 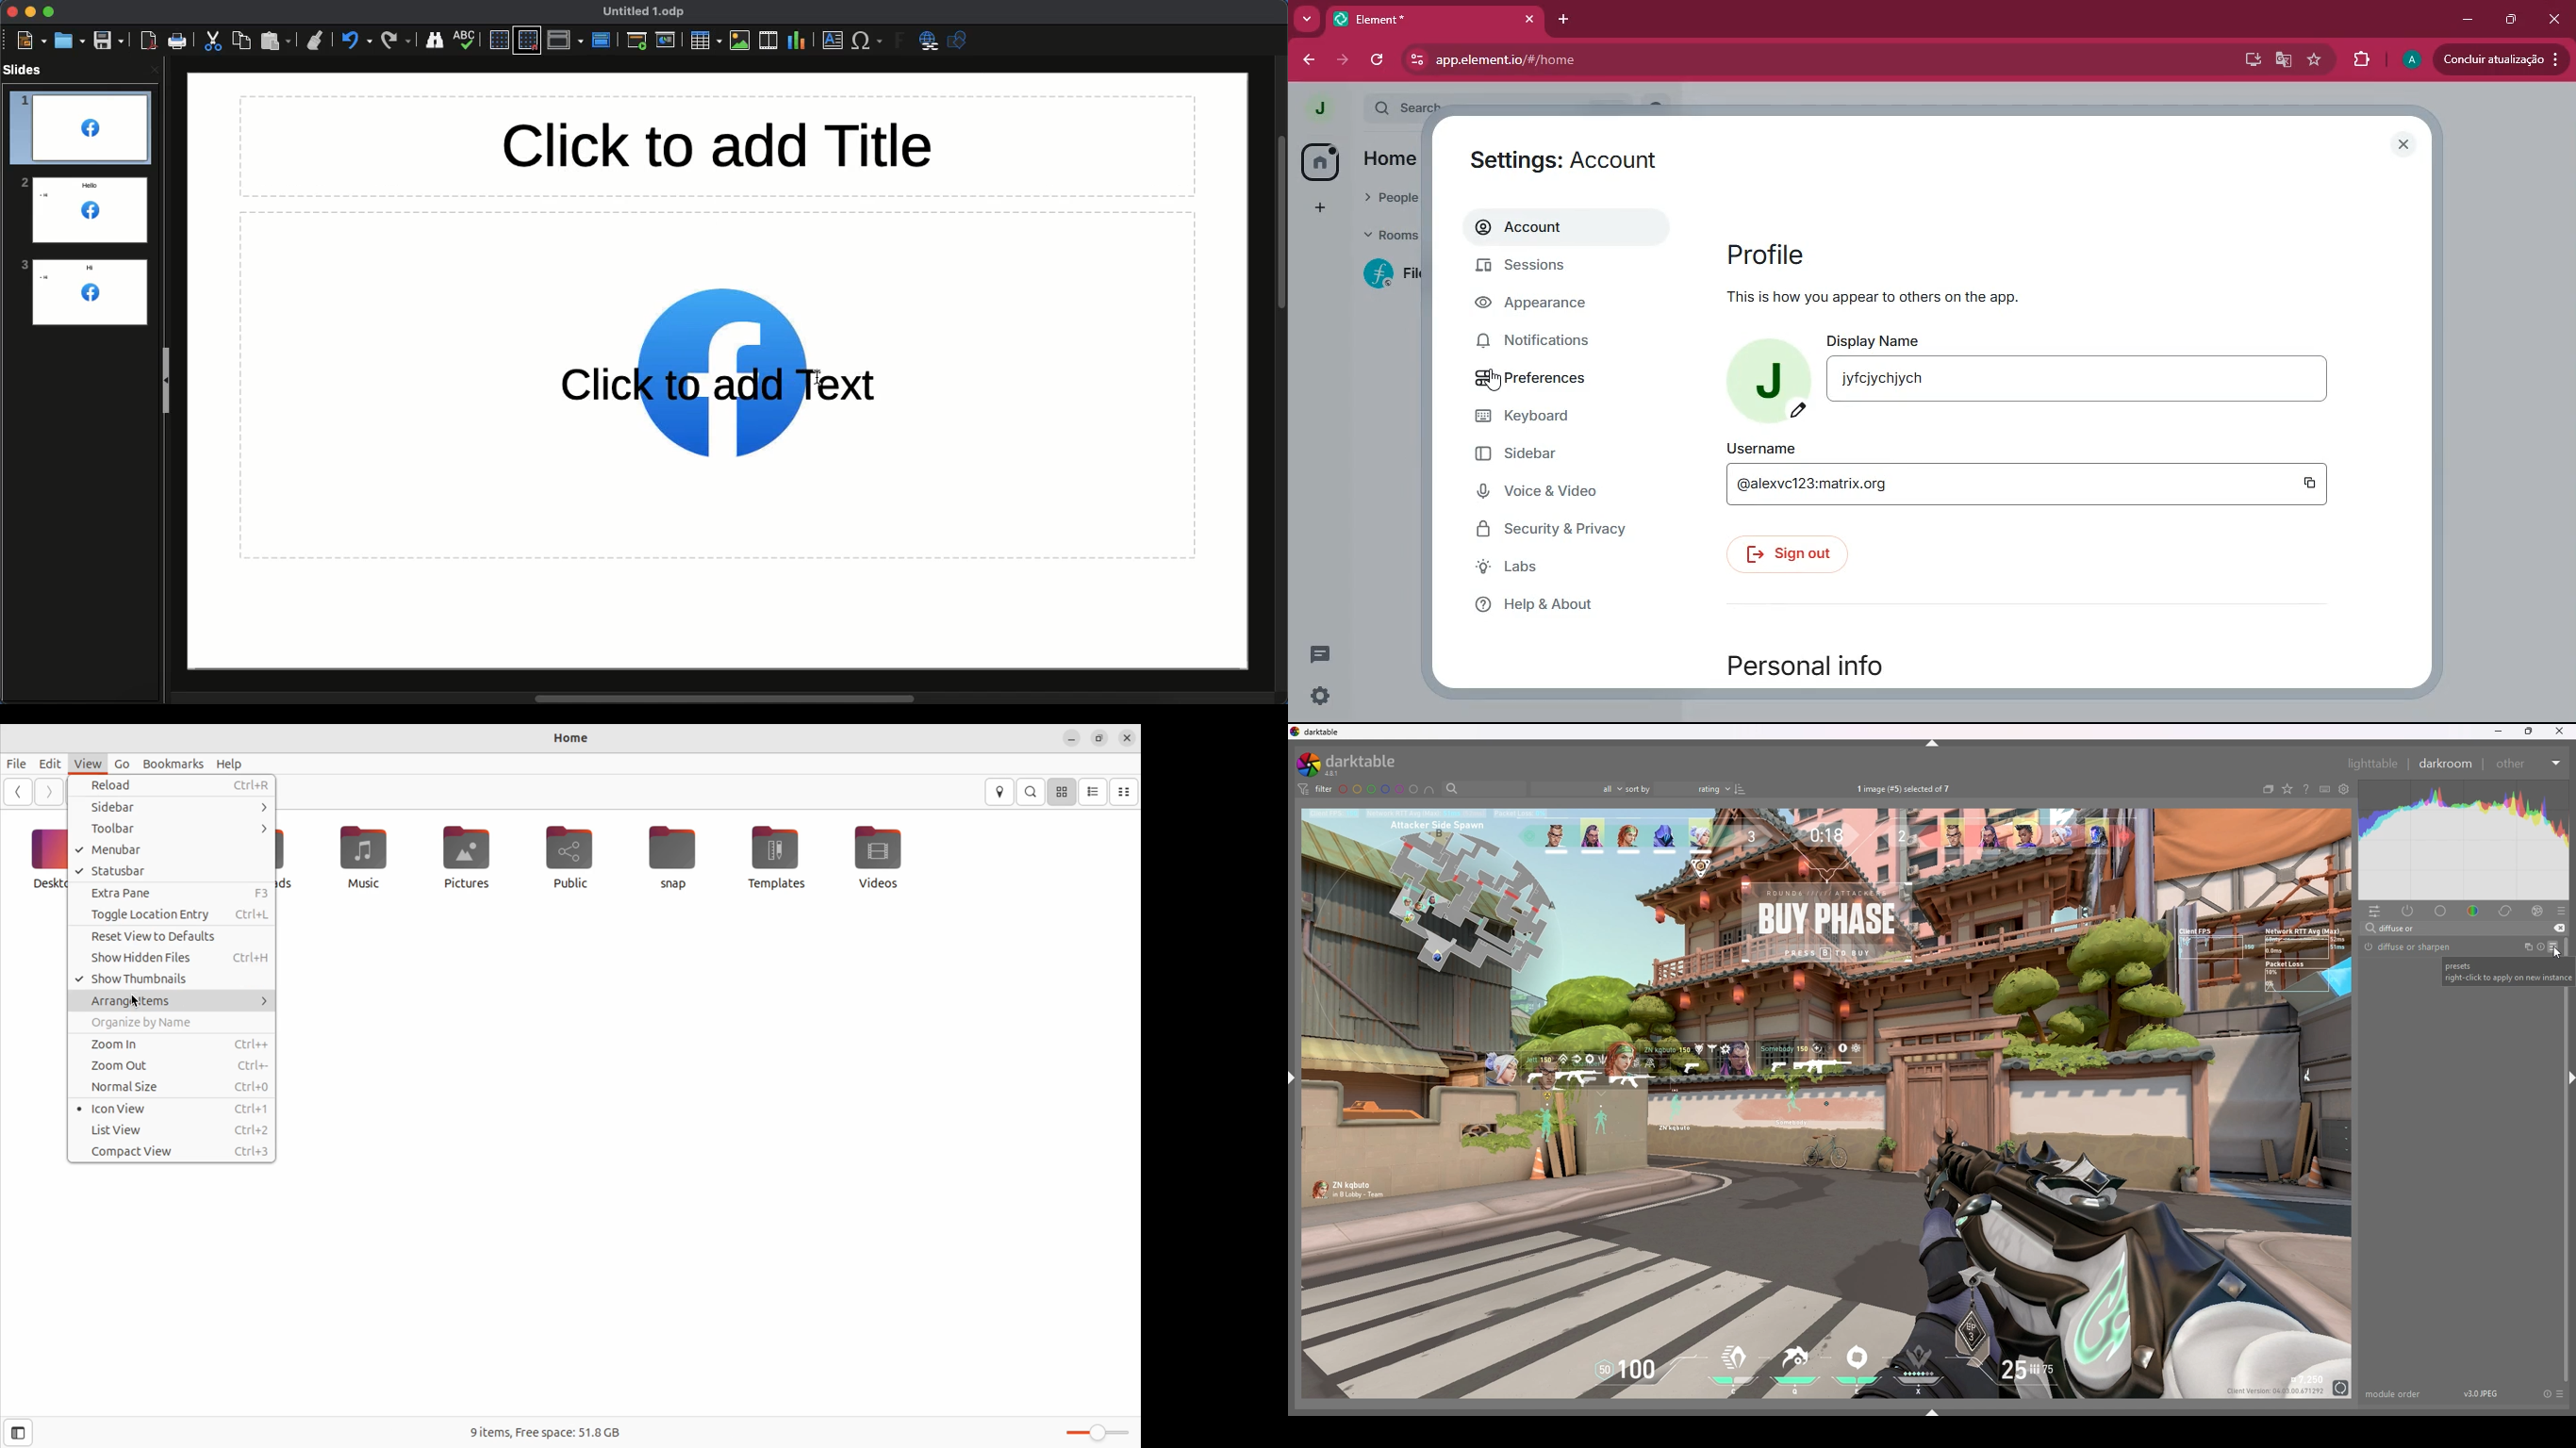 What do you see at coordinates (177, 828) in the screenshot?
I see `toolbar` at bounding box center [177, 828].